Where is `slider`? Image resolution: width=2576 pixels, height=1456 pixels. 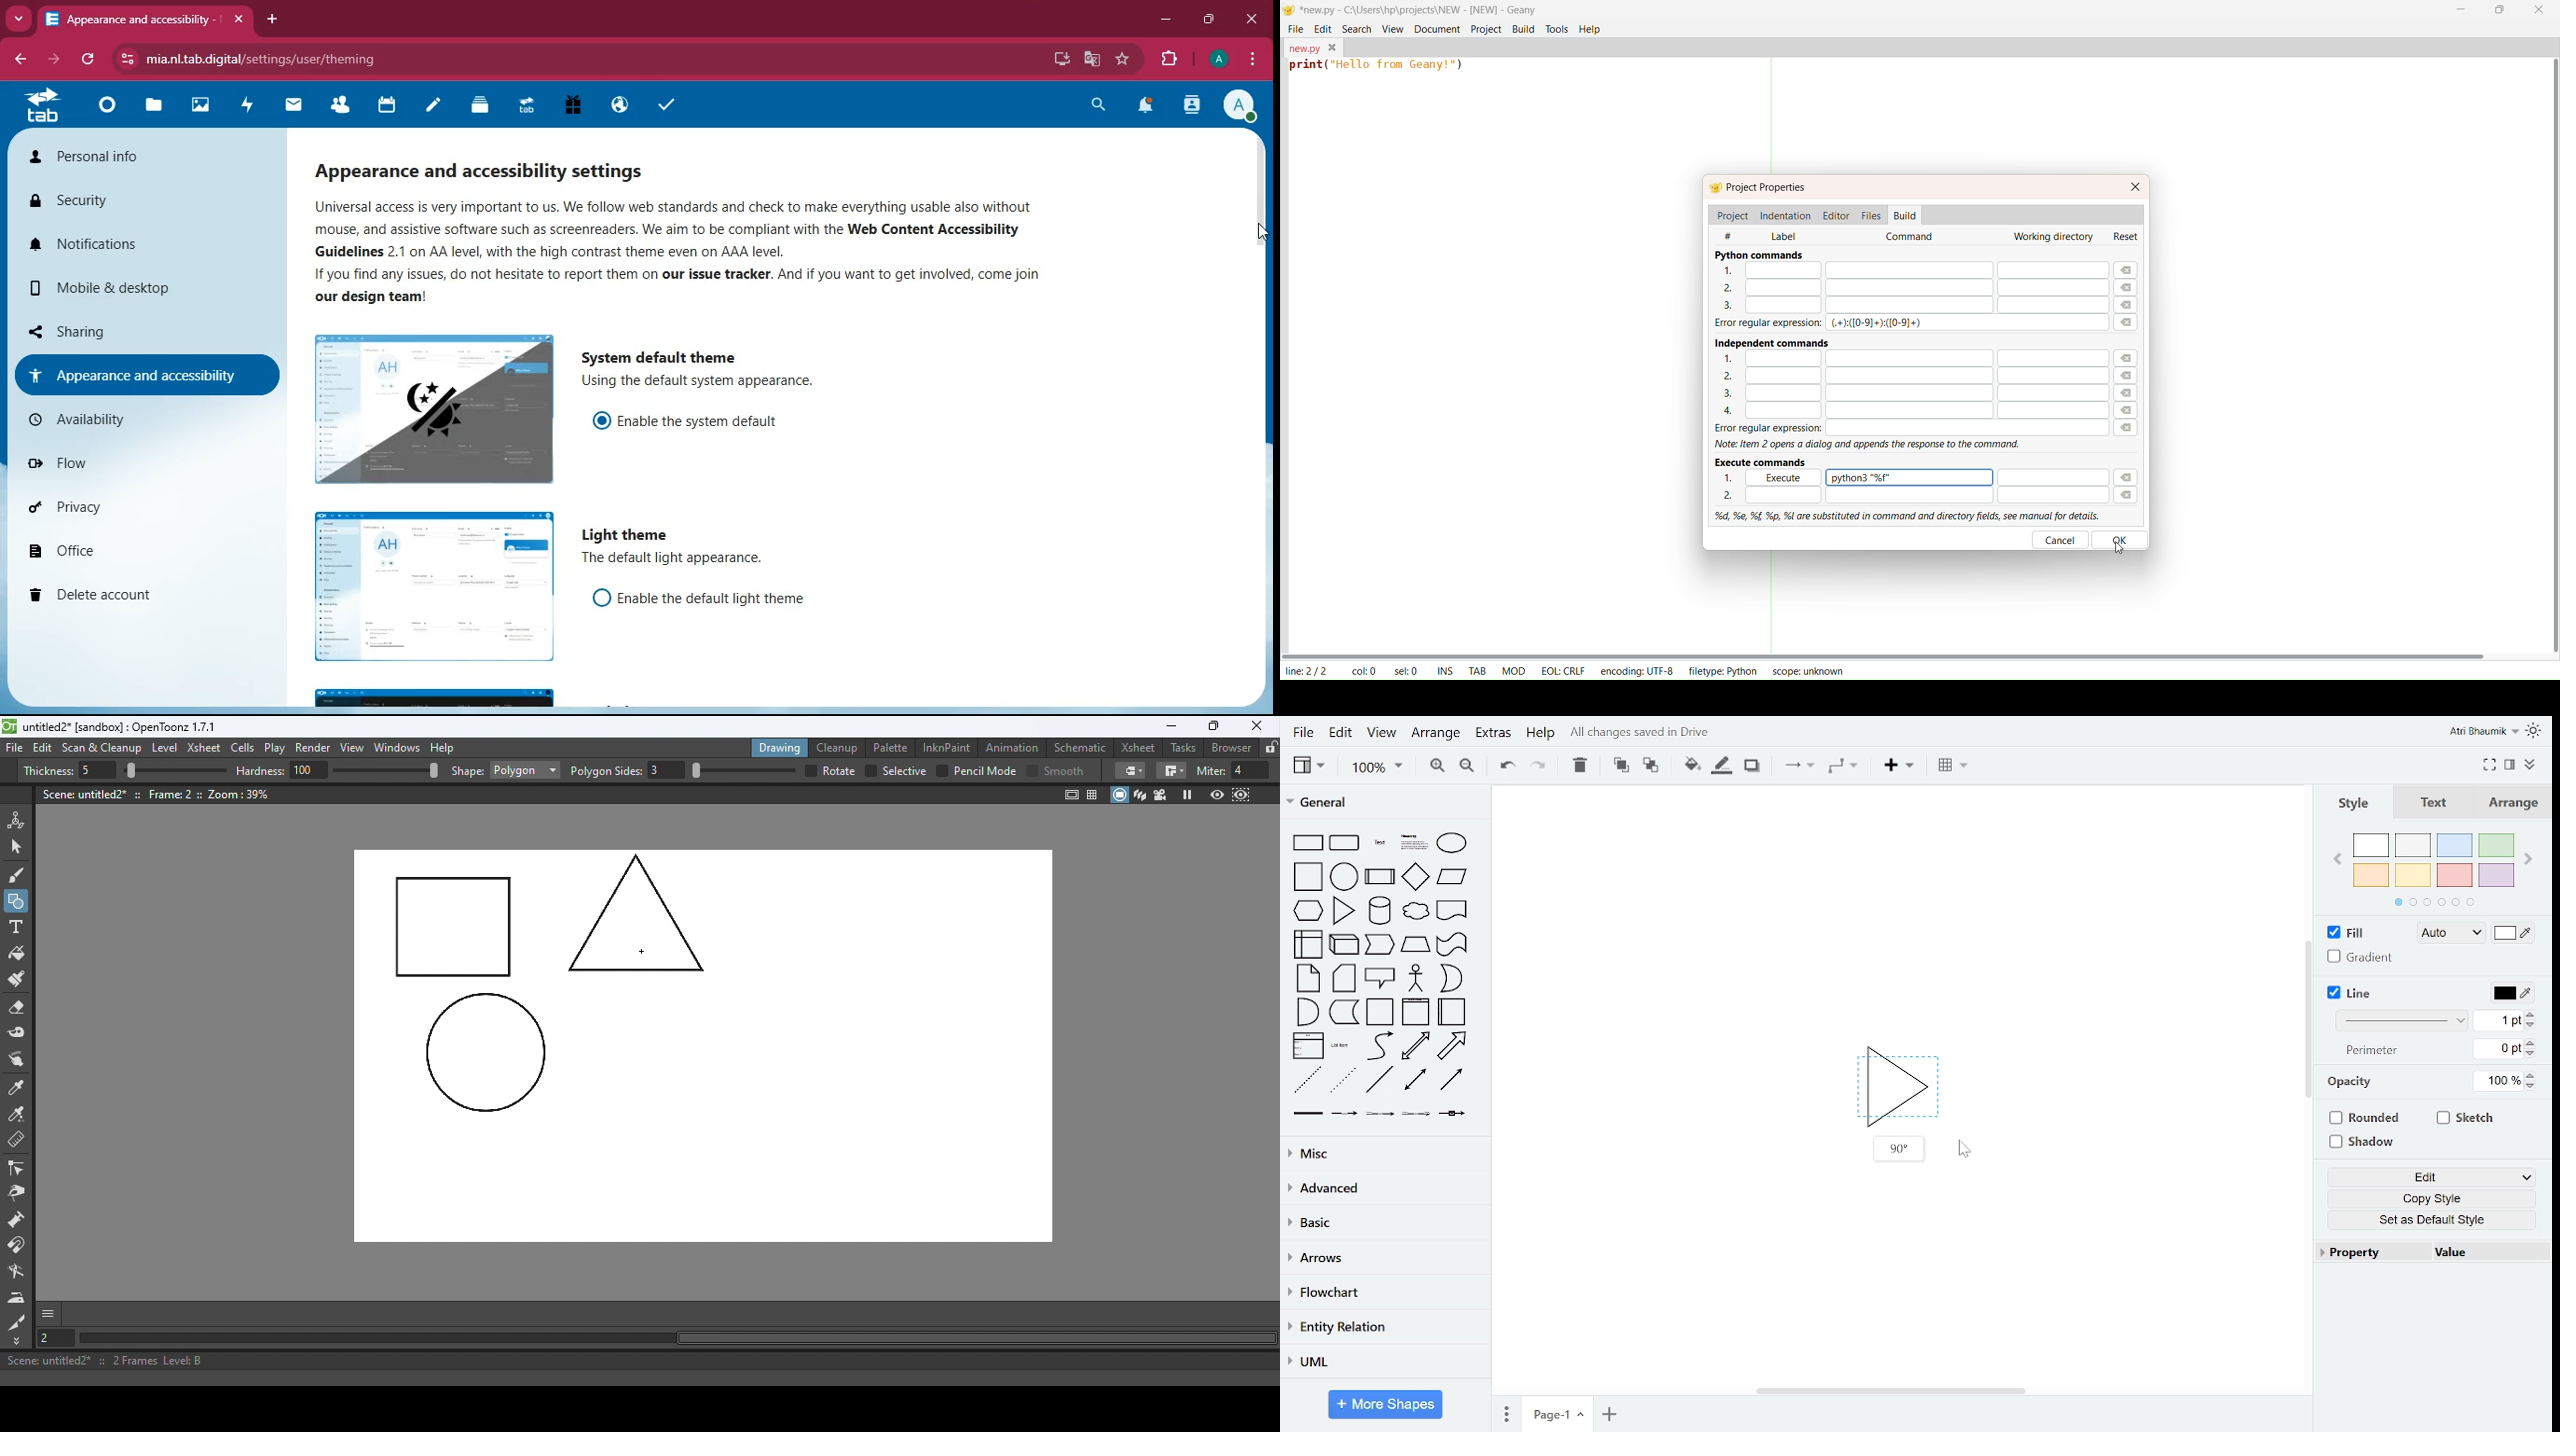 slider is located at coordinates (385, 769).